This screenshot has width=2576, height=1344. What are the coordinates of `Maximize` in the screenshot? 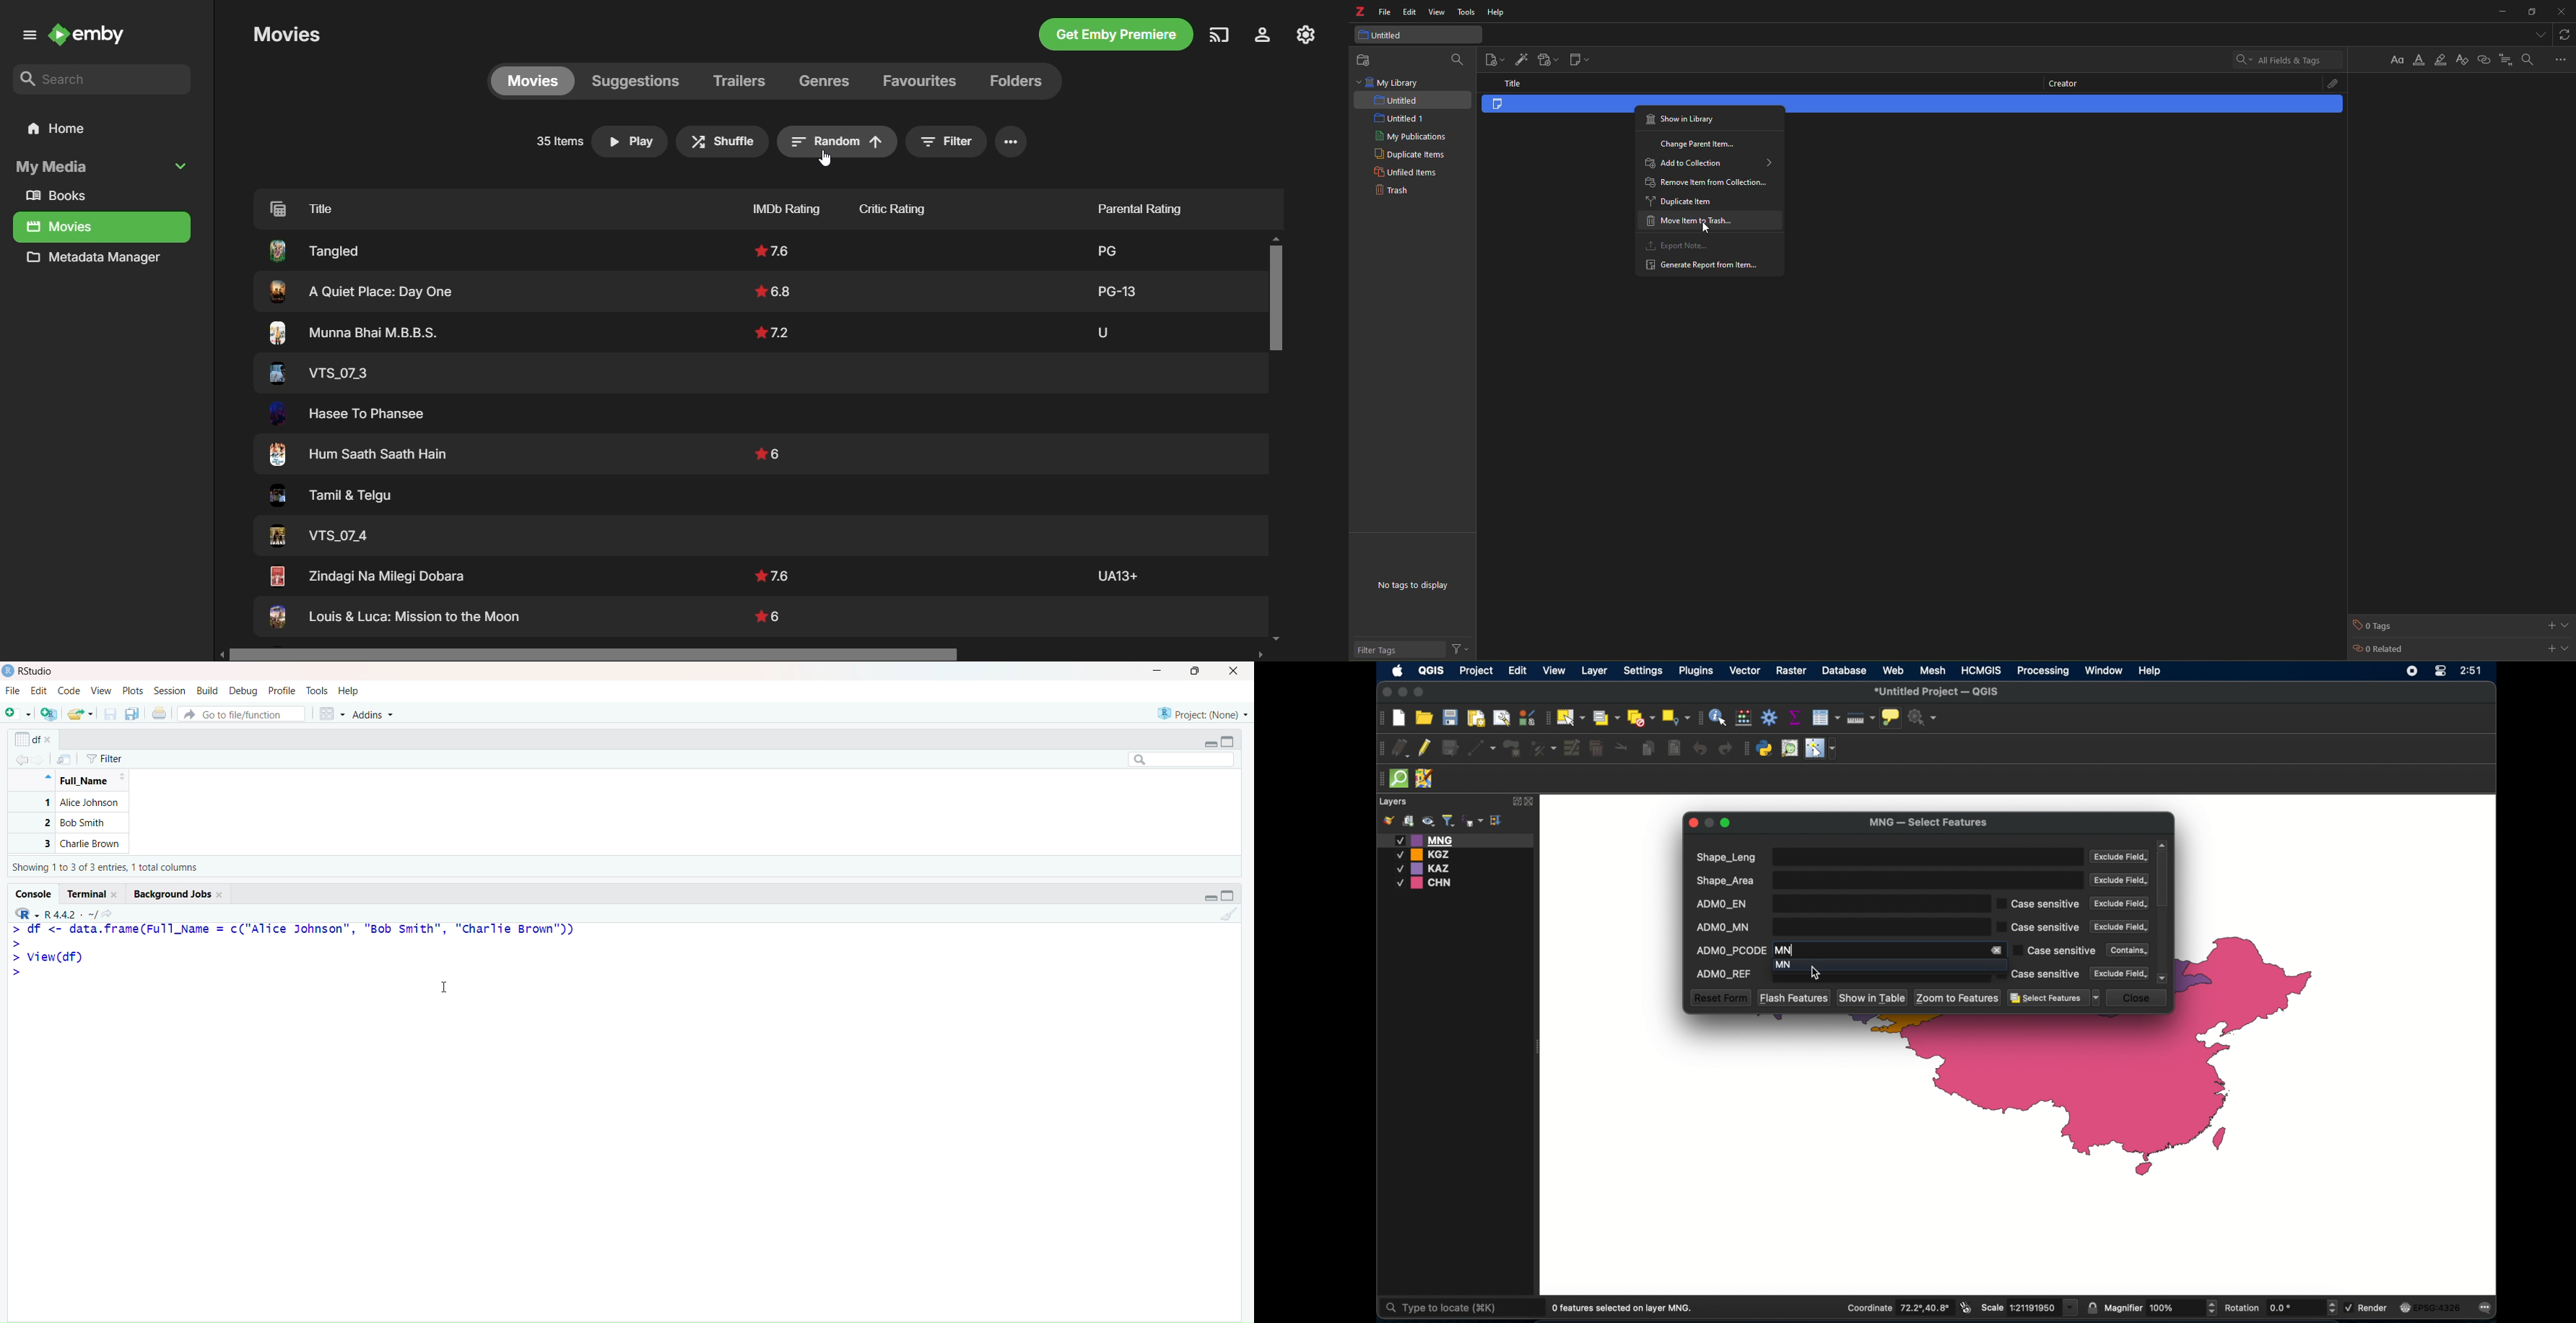 It's located at (1233, 741).